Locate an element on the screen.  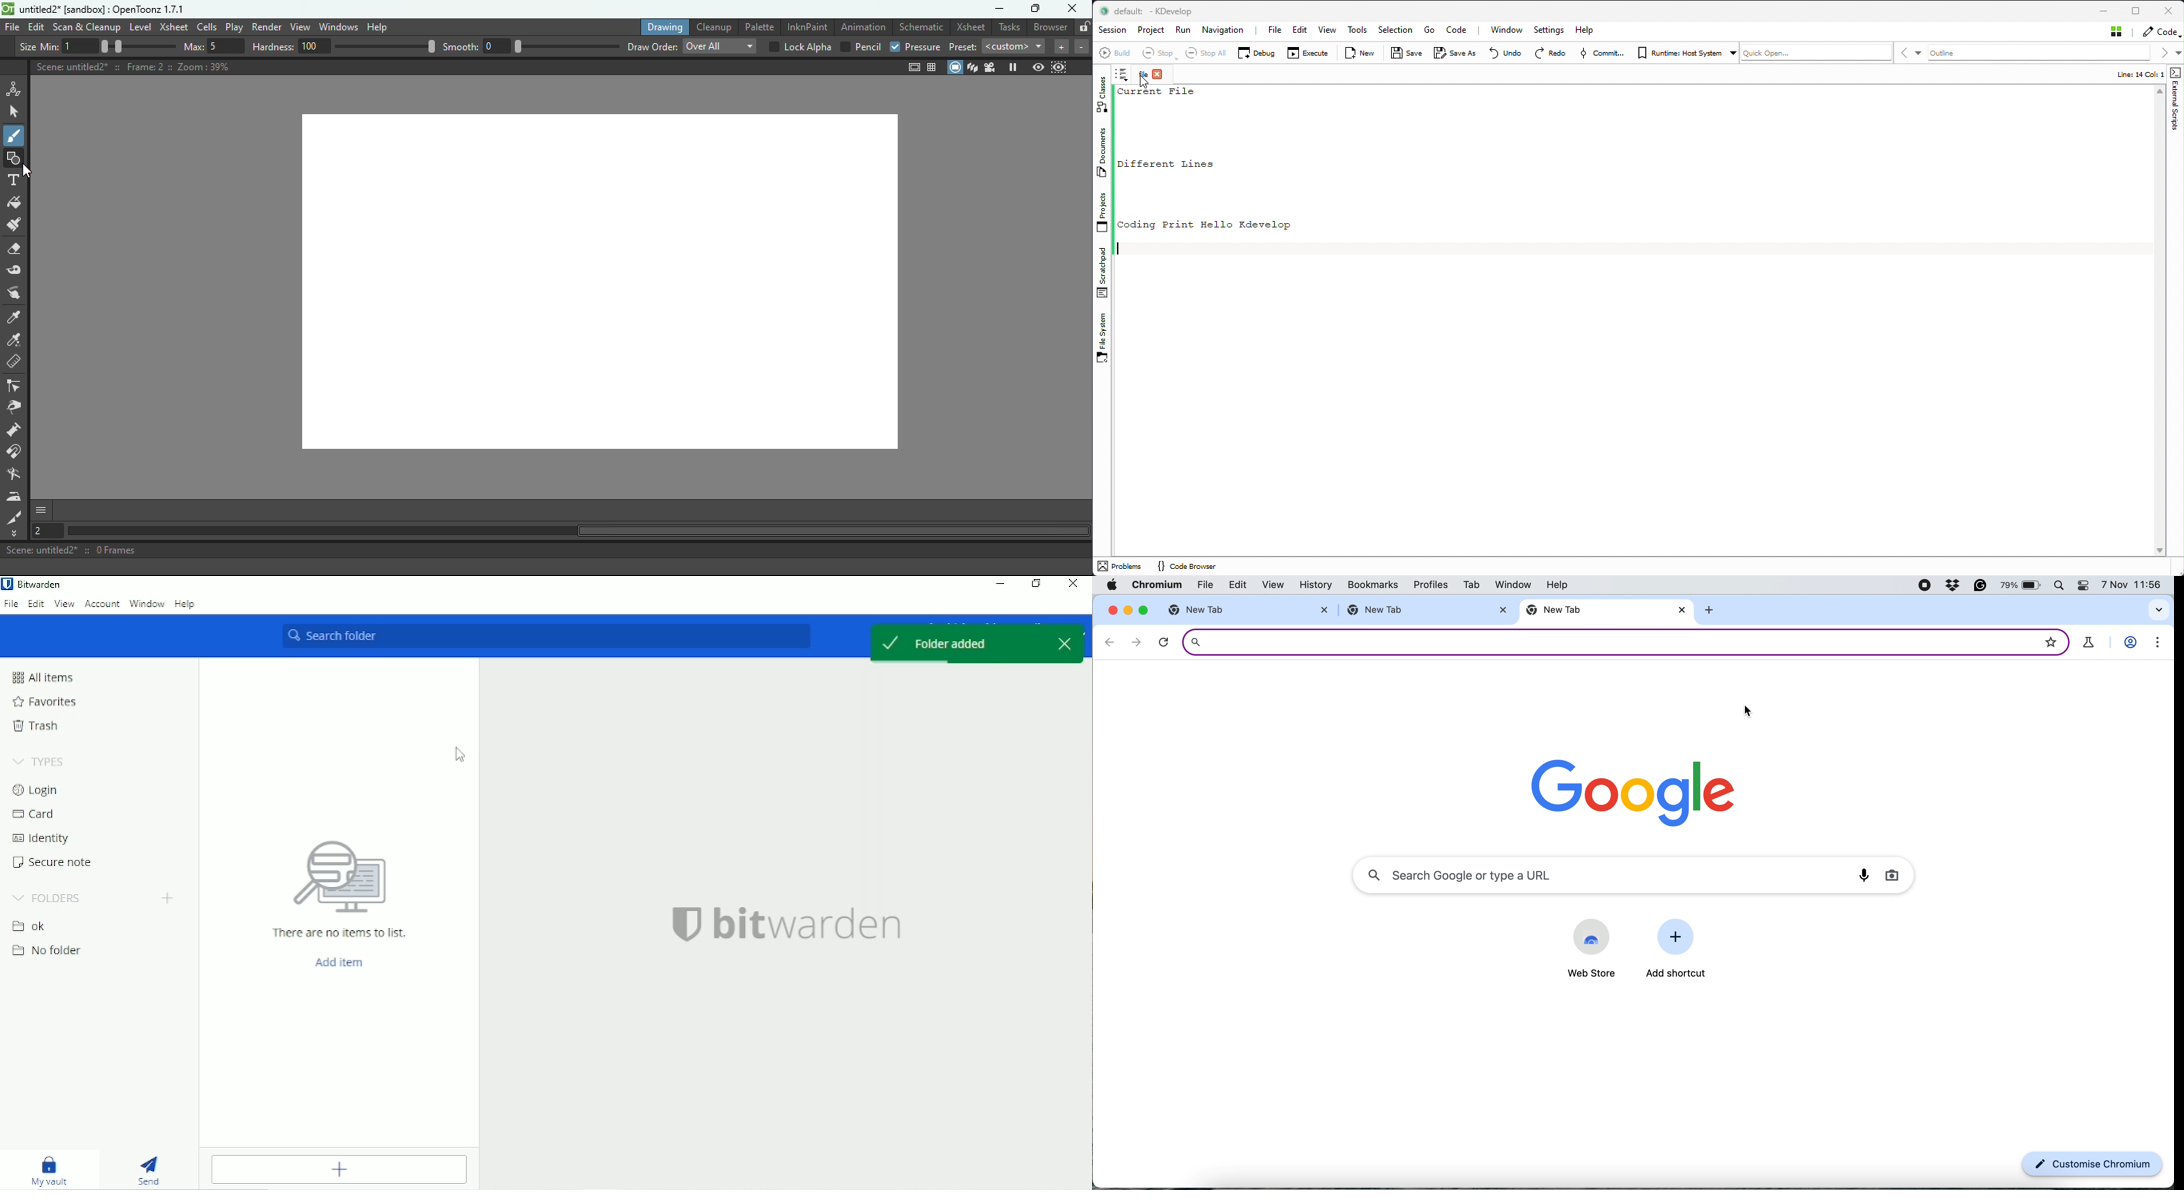
help is located at coordinates (1561, 584).